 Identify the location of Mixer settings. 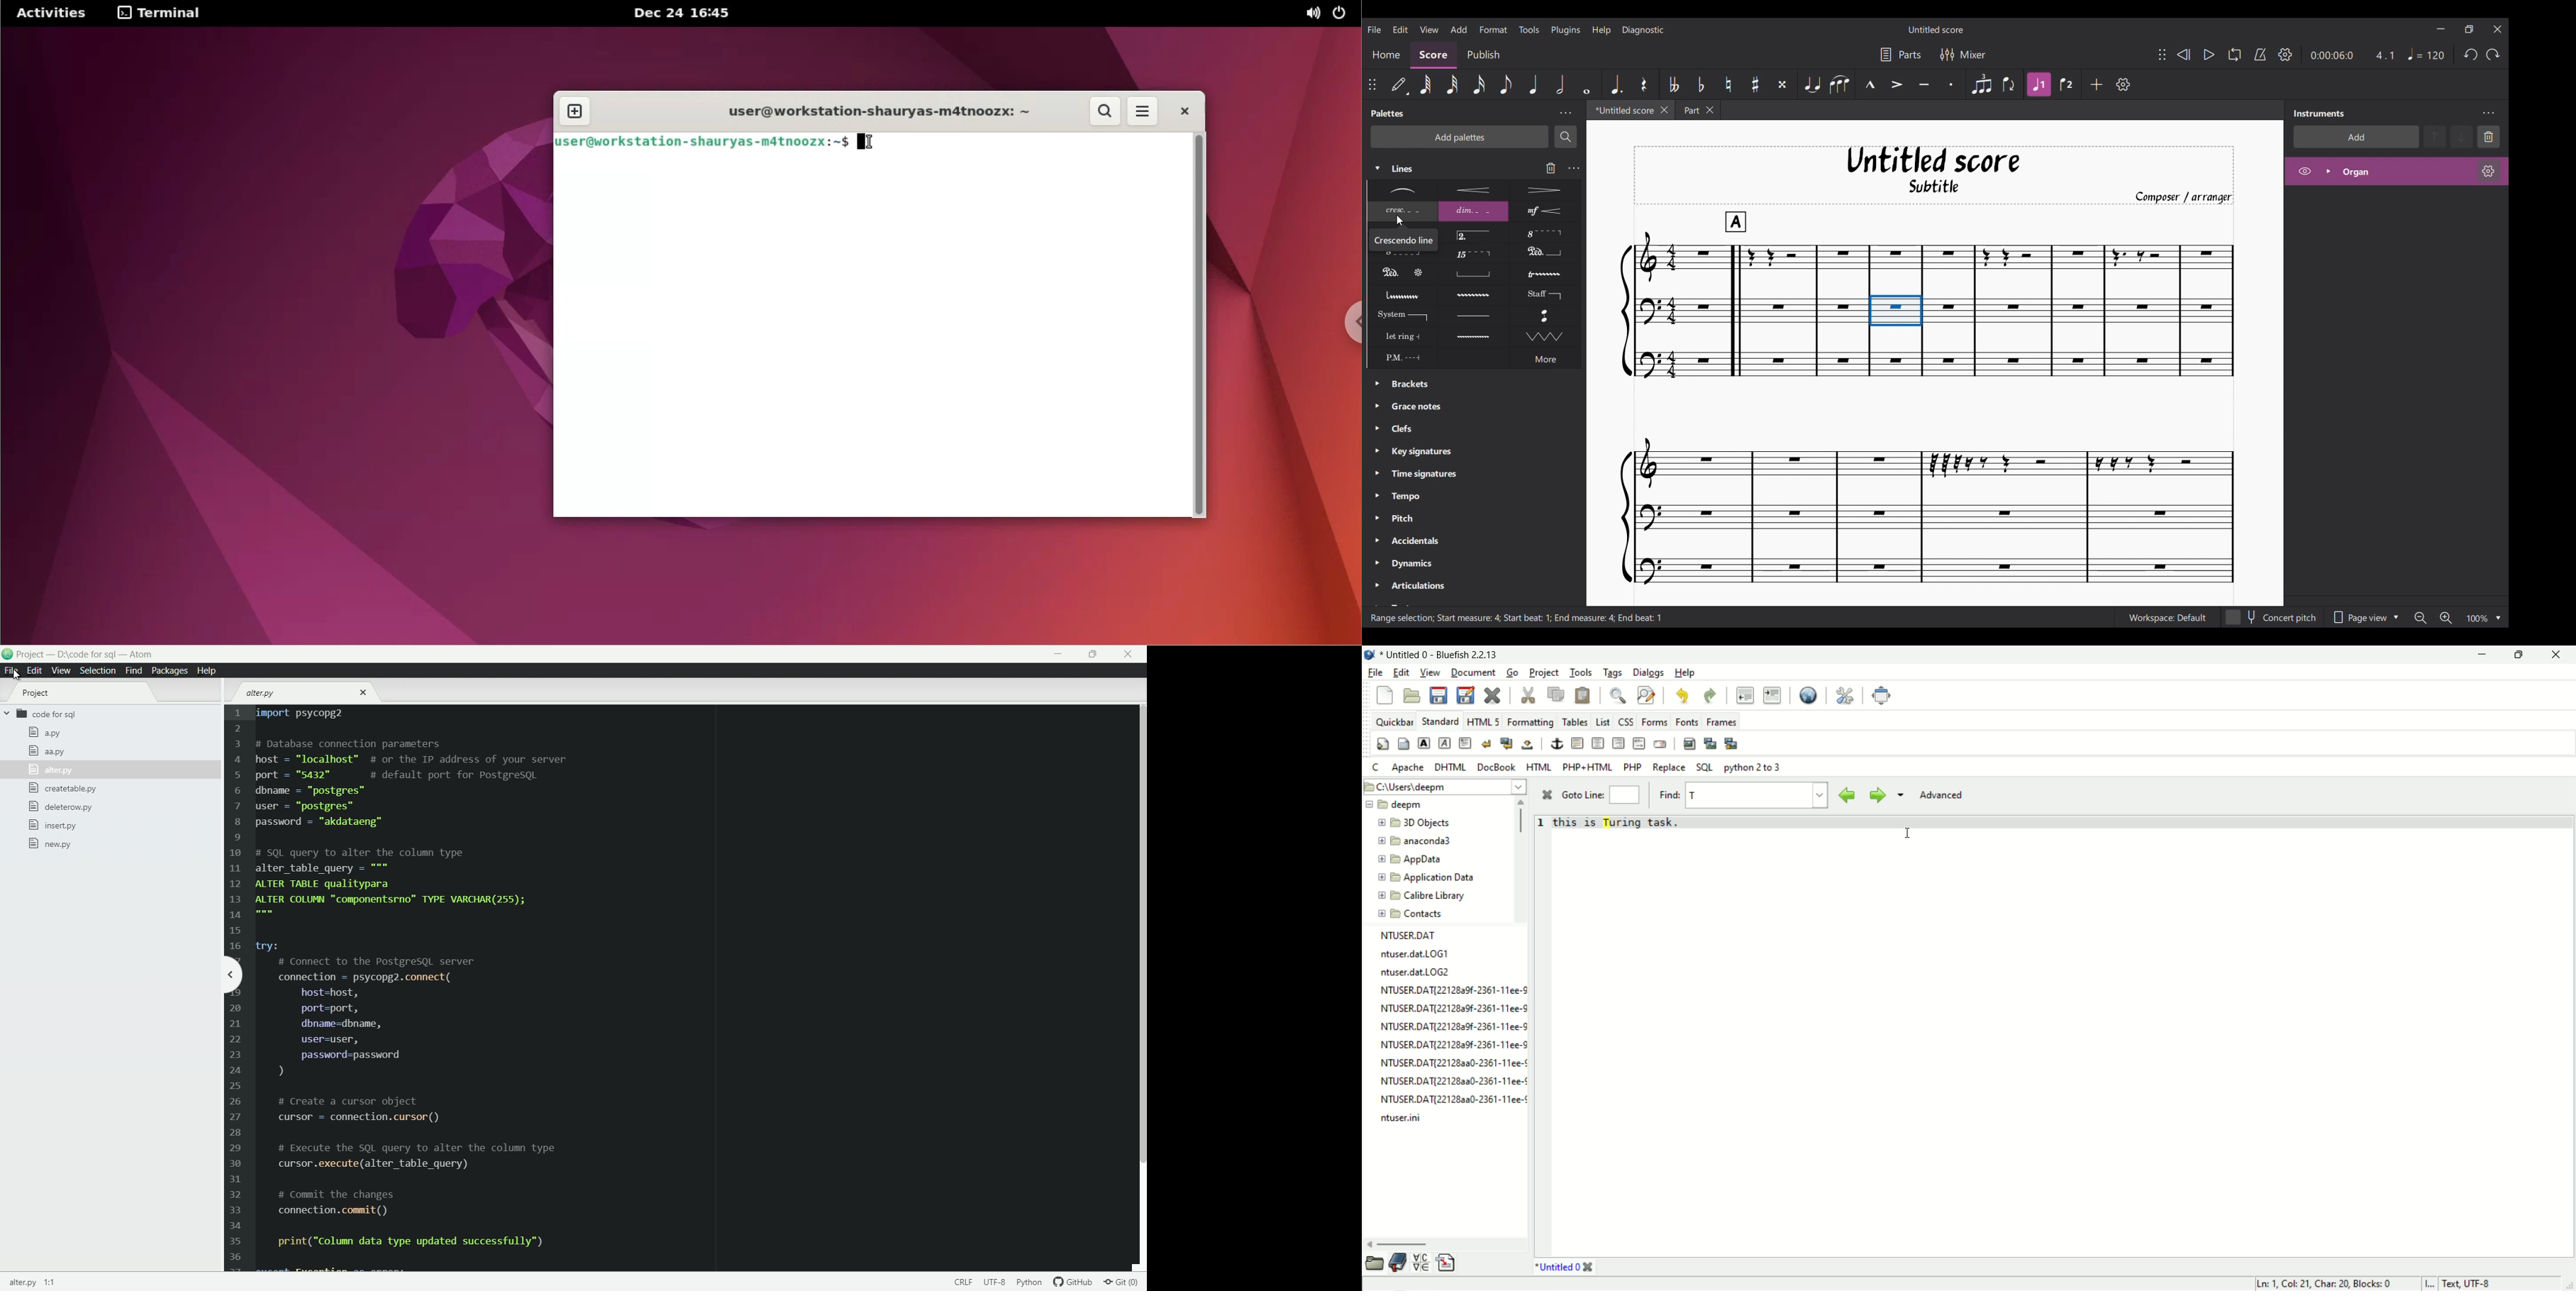
(1964, 54).